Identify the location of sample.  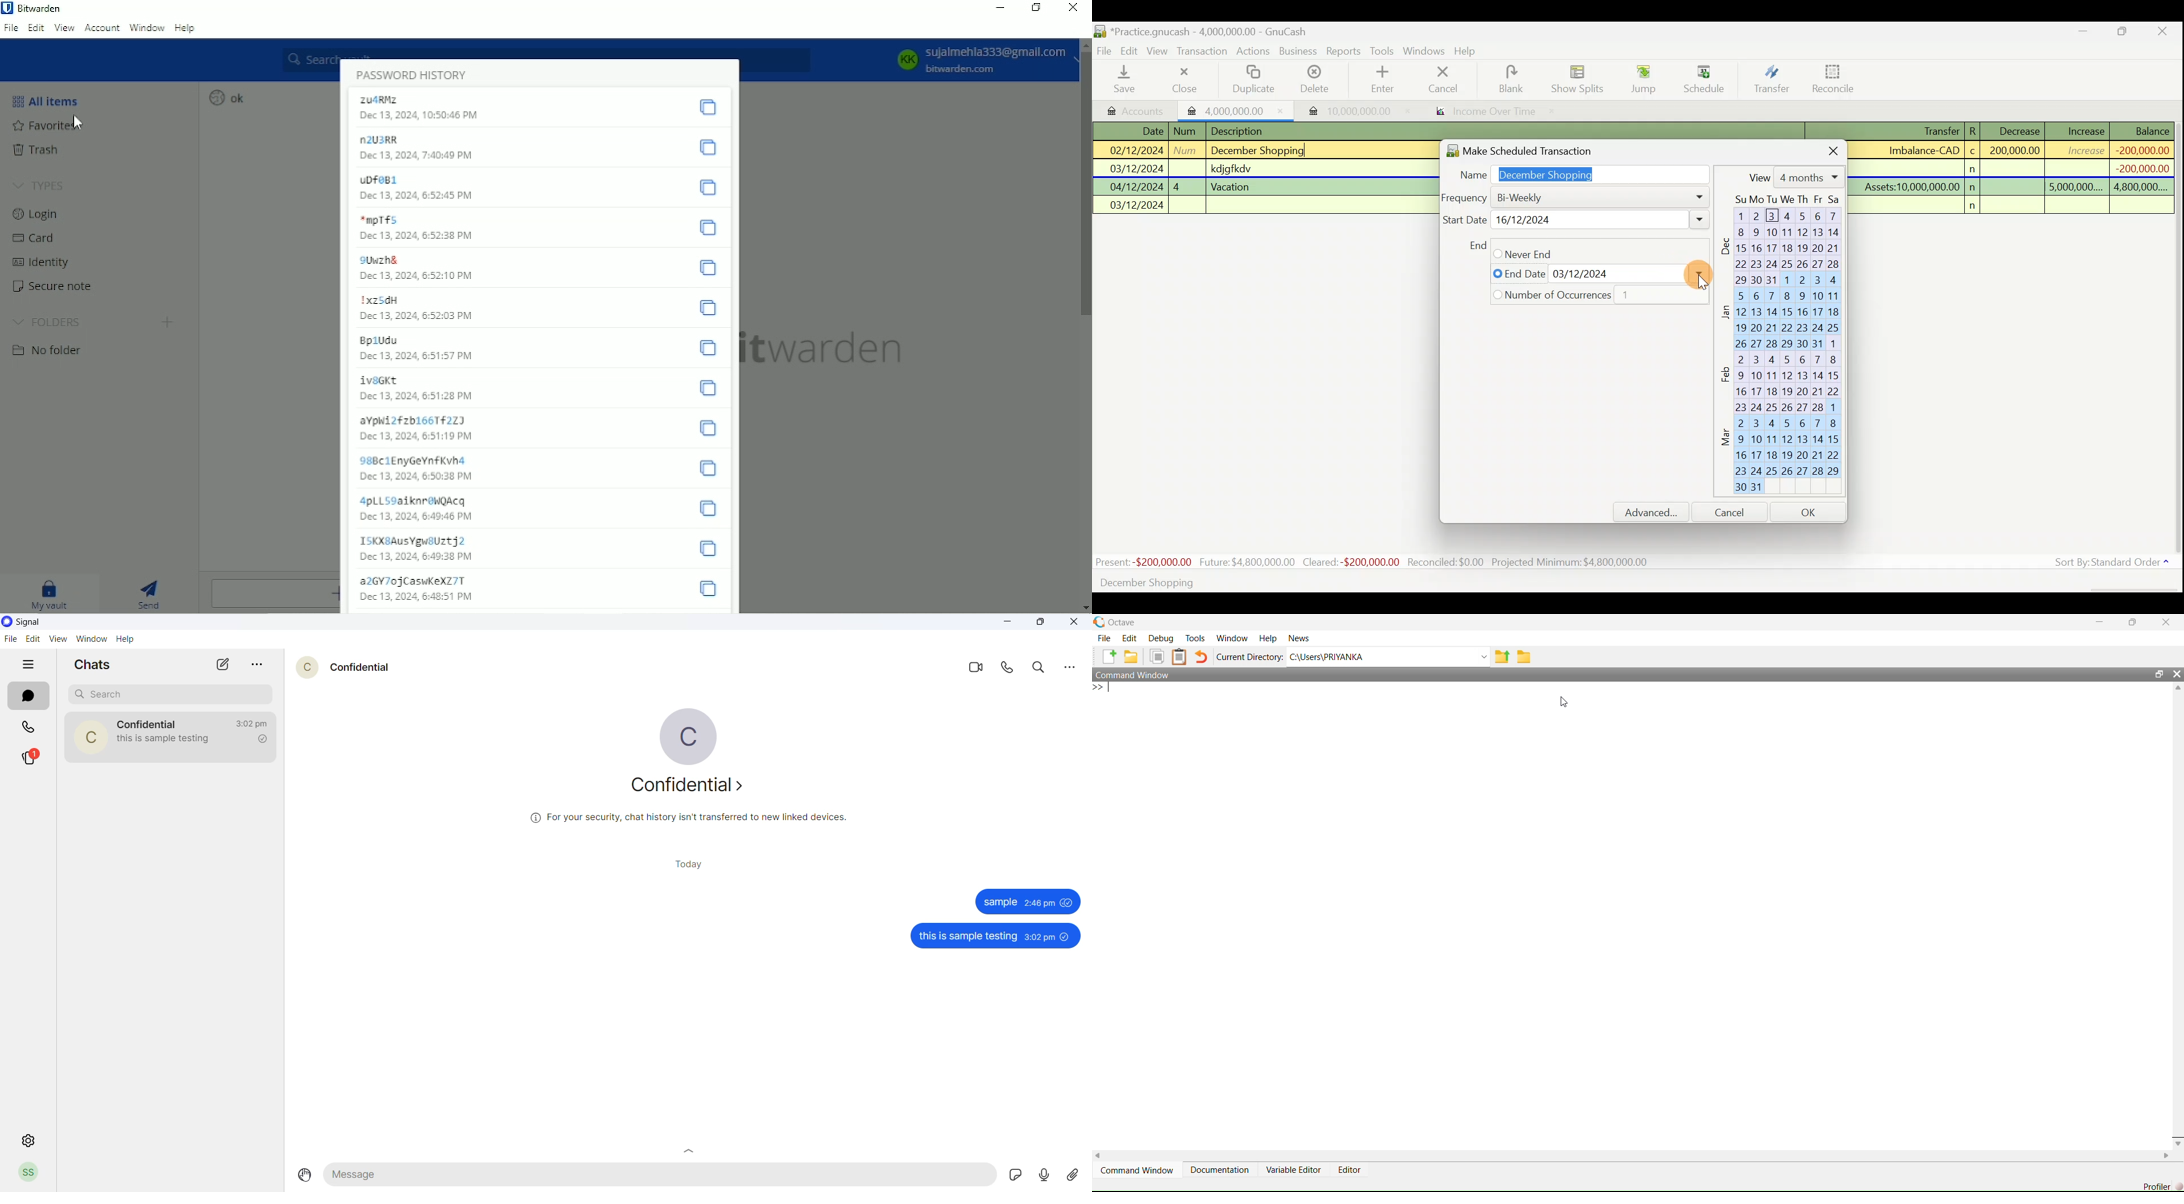
(1000, 902).